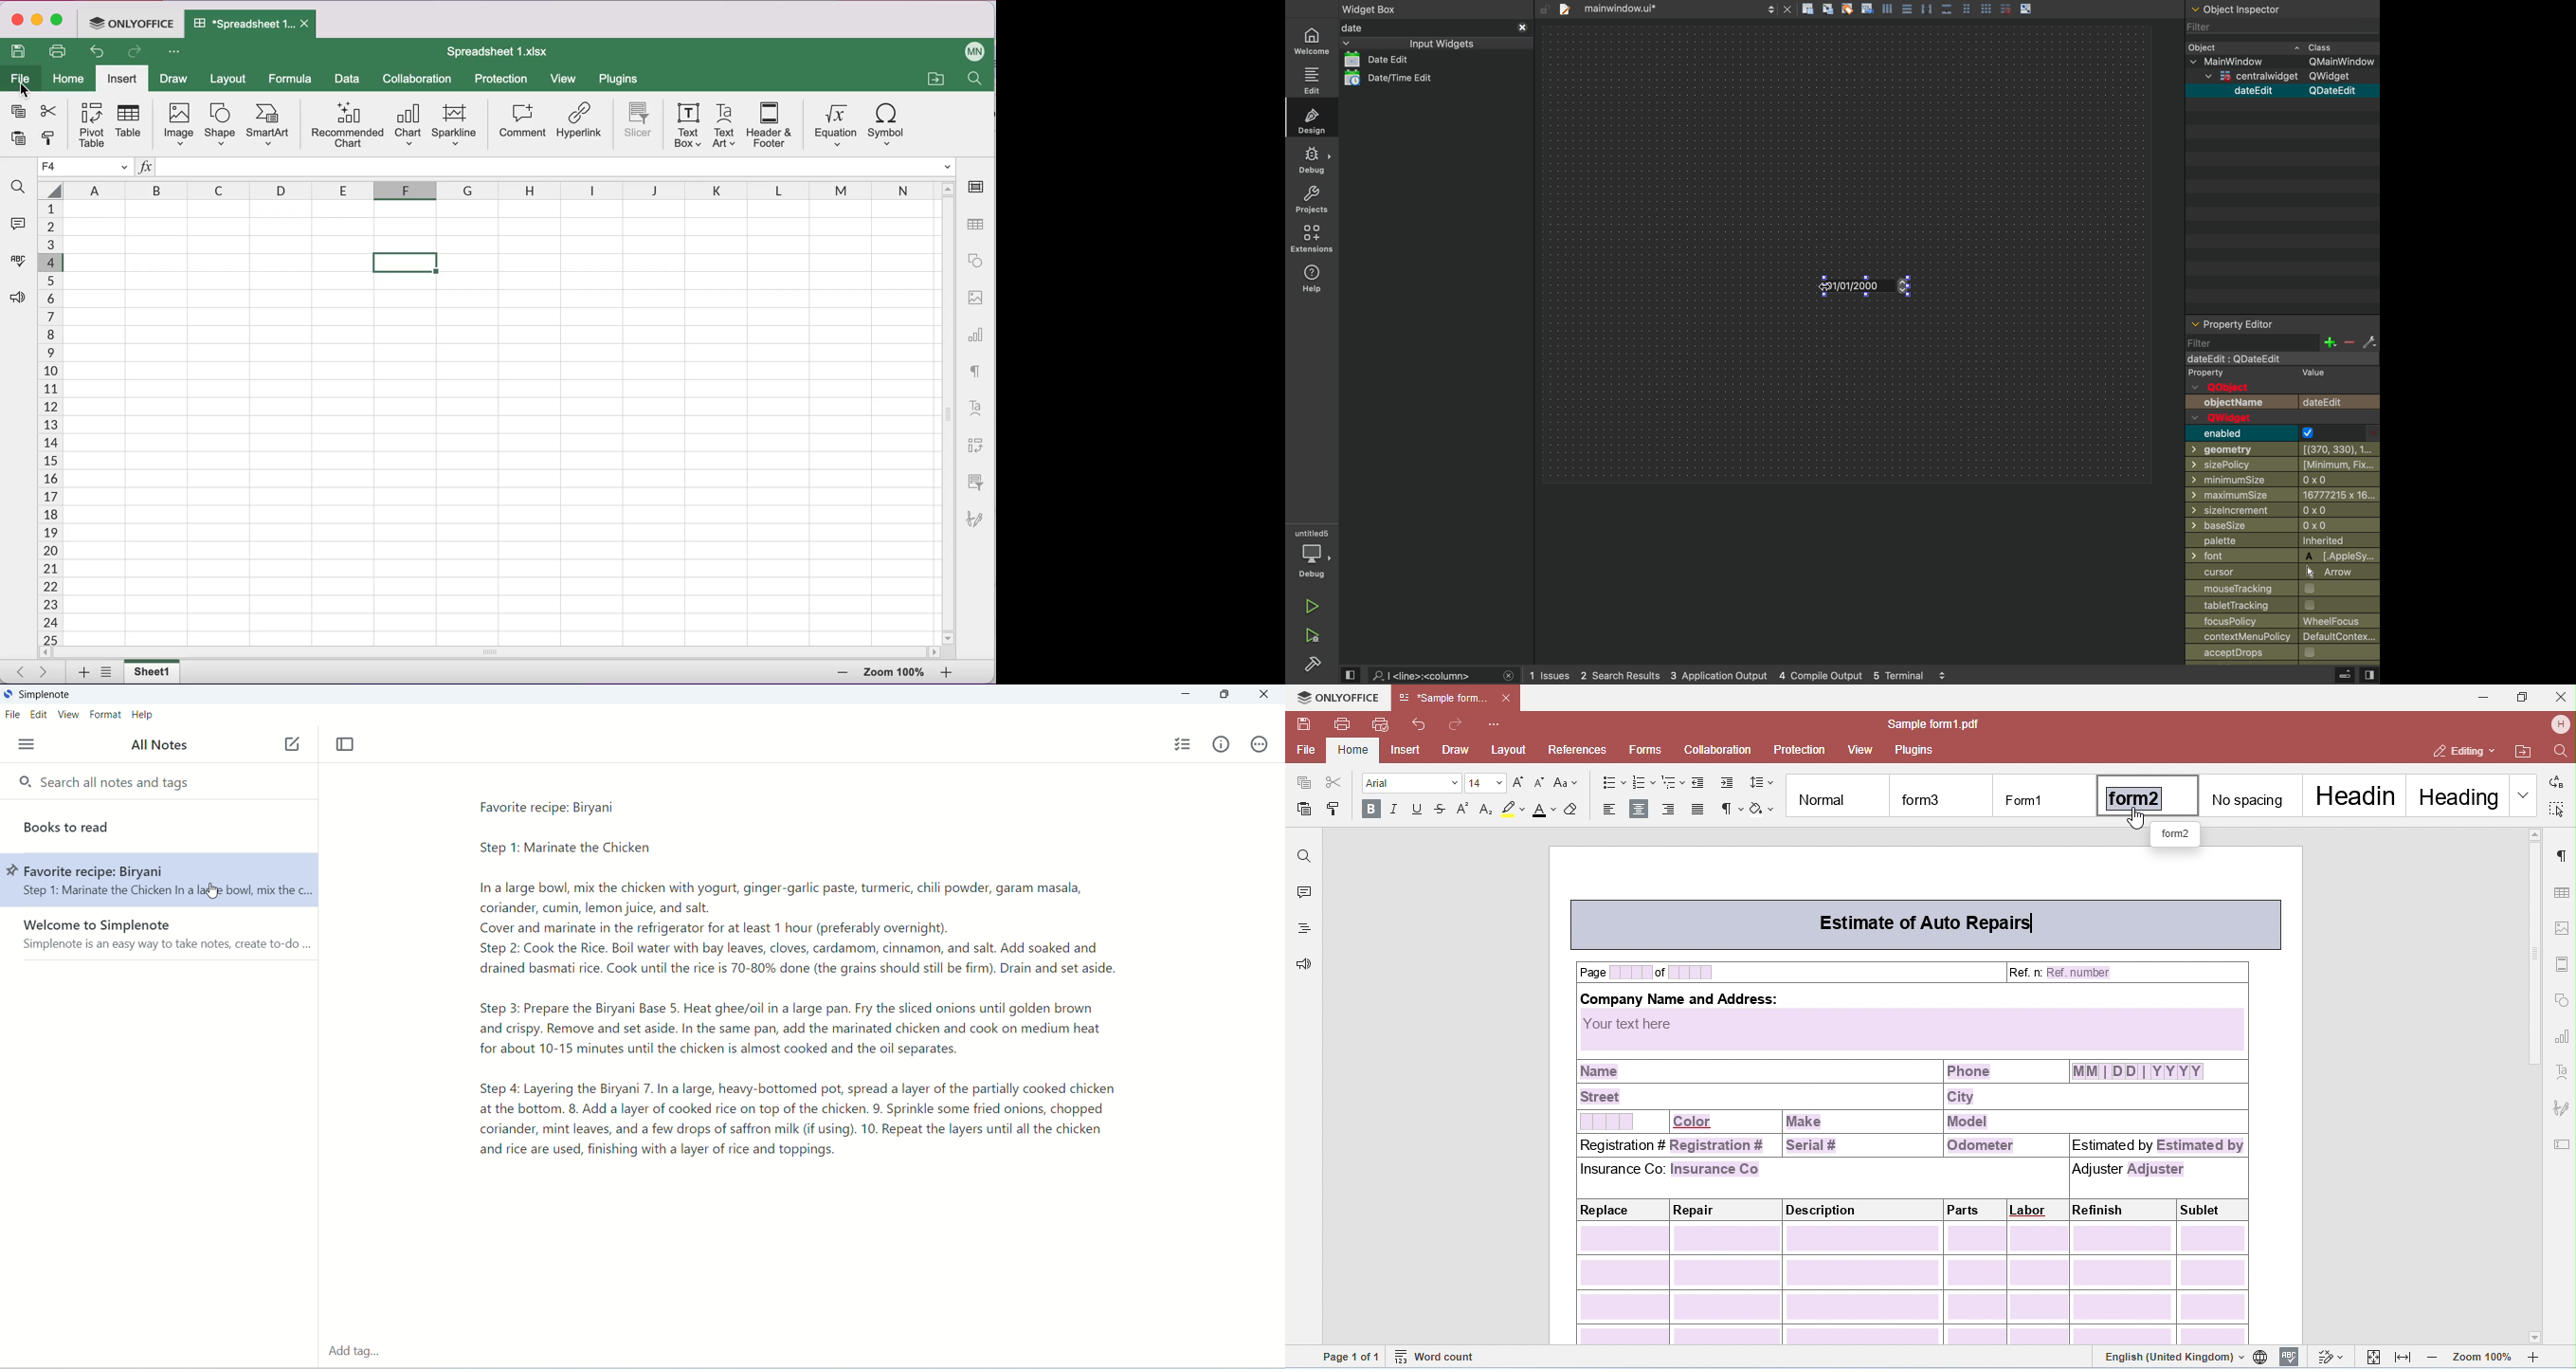  I want to click on maximize, so click(59, 19).